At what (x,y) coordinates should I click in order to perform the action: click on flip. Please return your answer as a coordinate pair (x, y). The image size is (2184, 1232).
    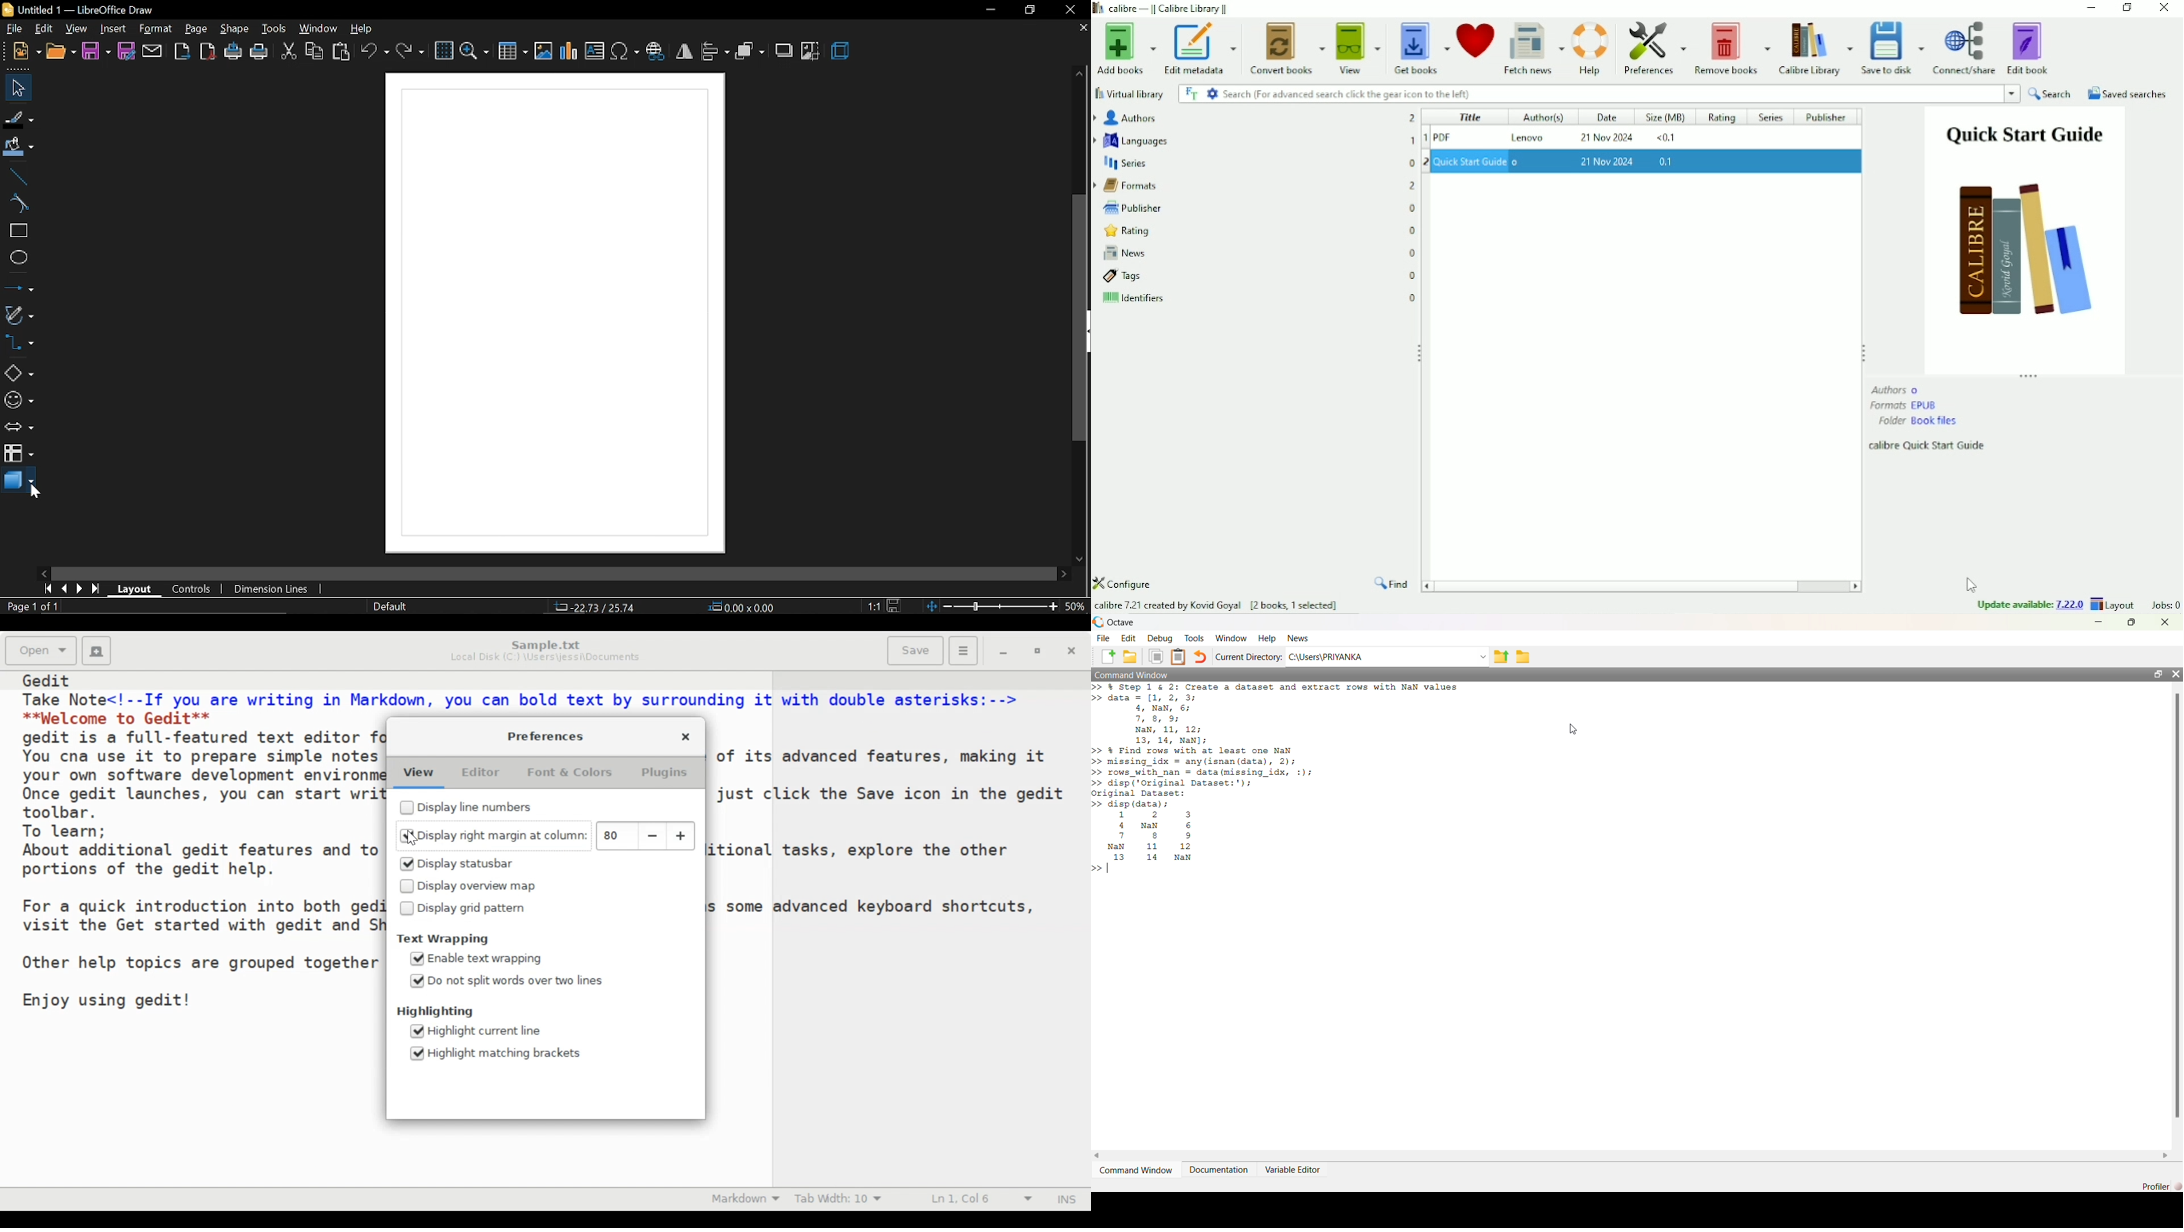
    Looking at the image, I should click on (685, 51).